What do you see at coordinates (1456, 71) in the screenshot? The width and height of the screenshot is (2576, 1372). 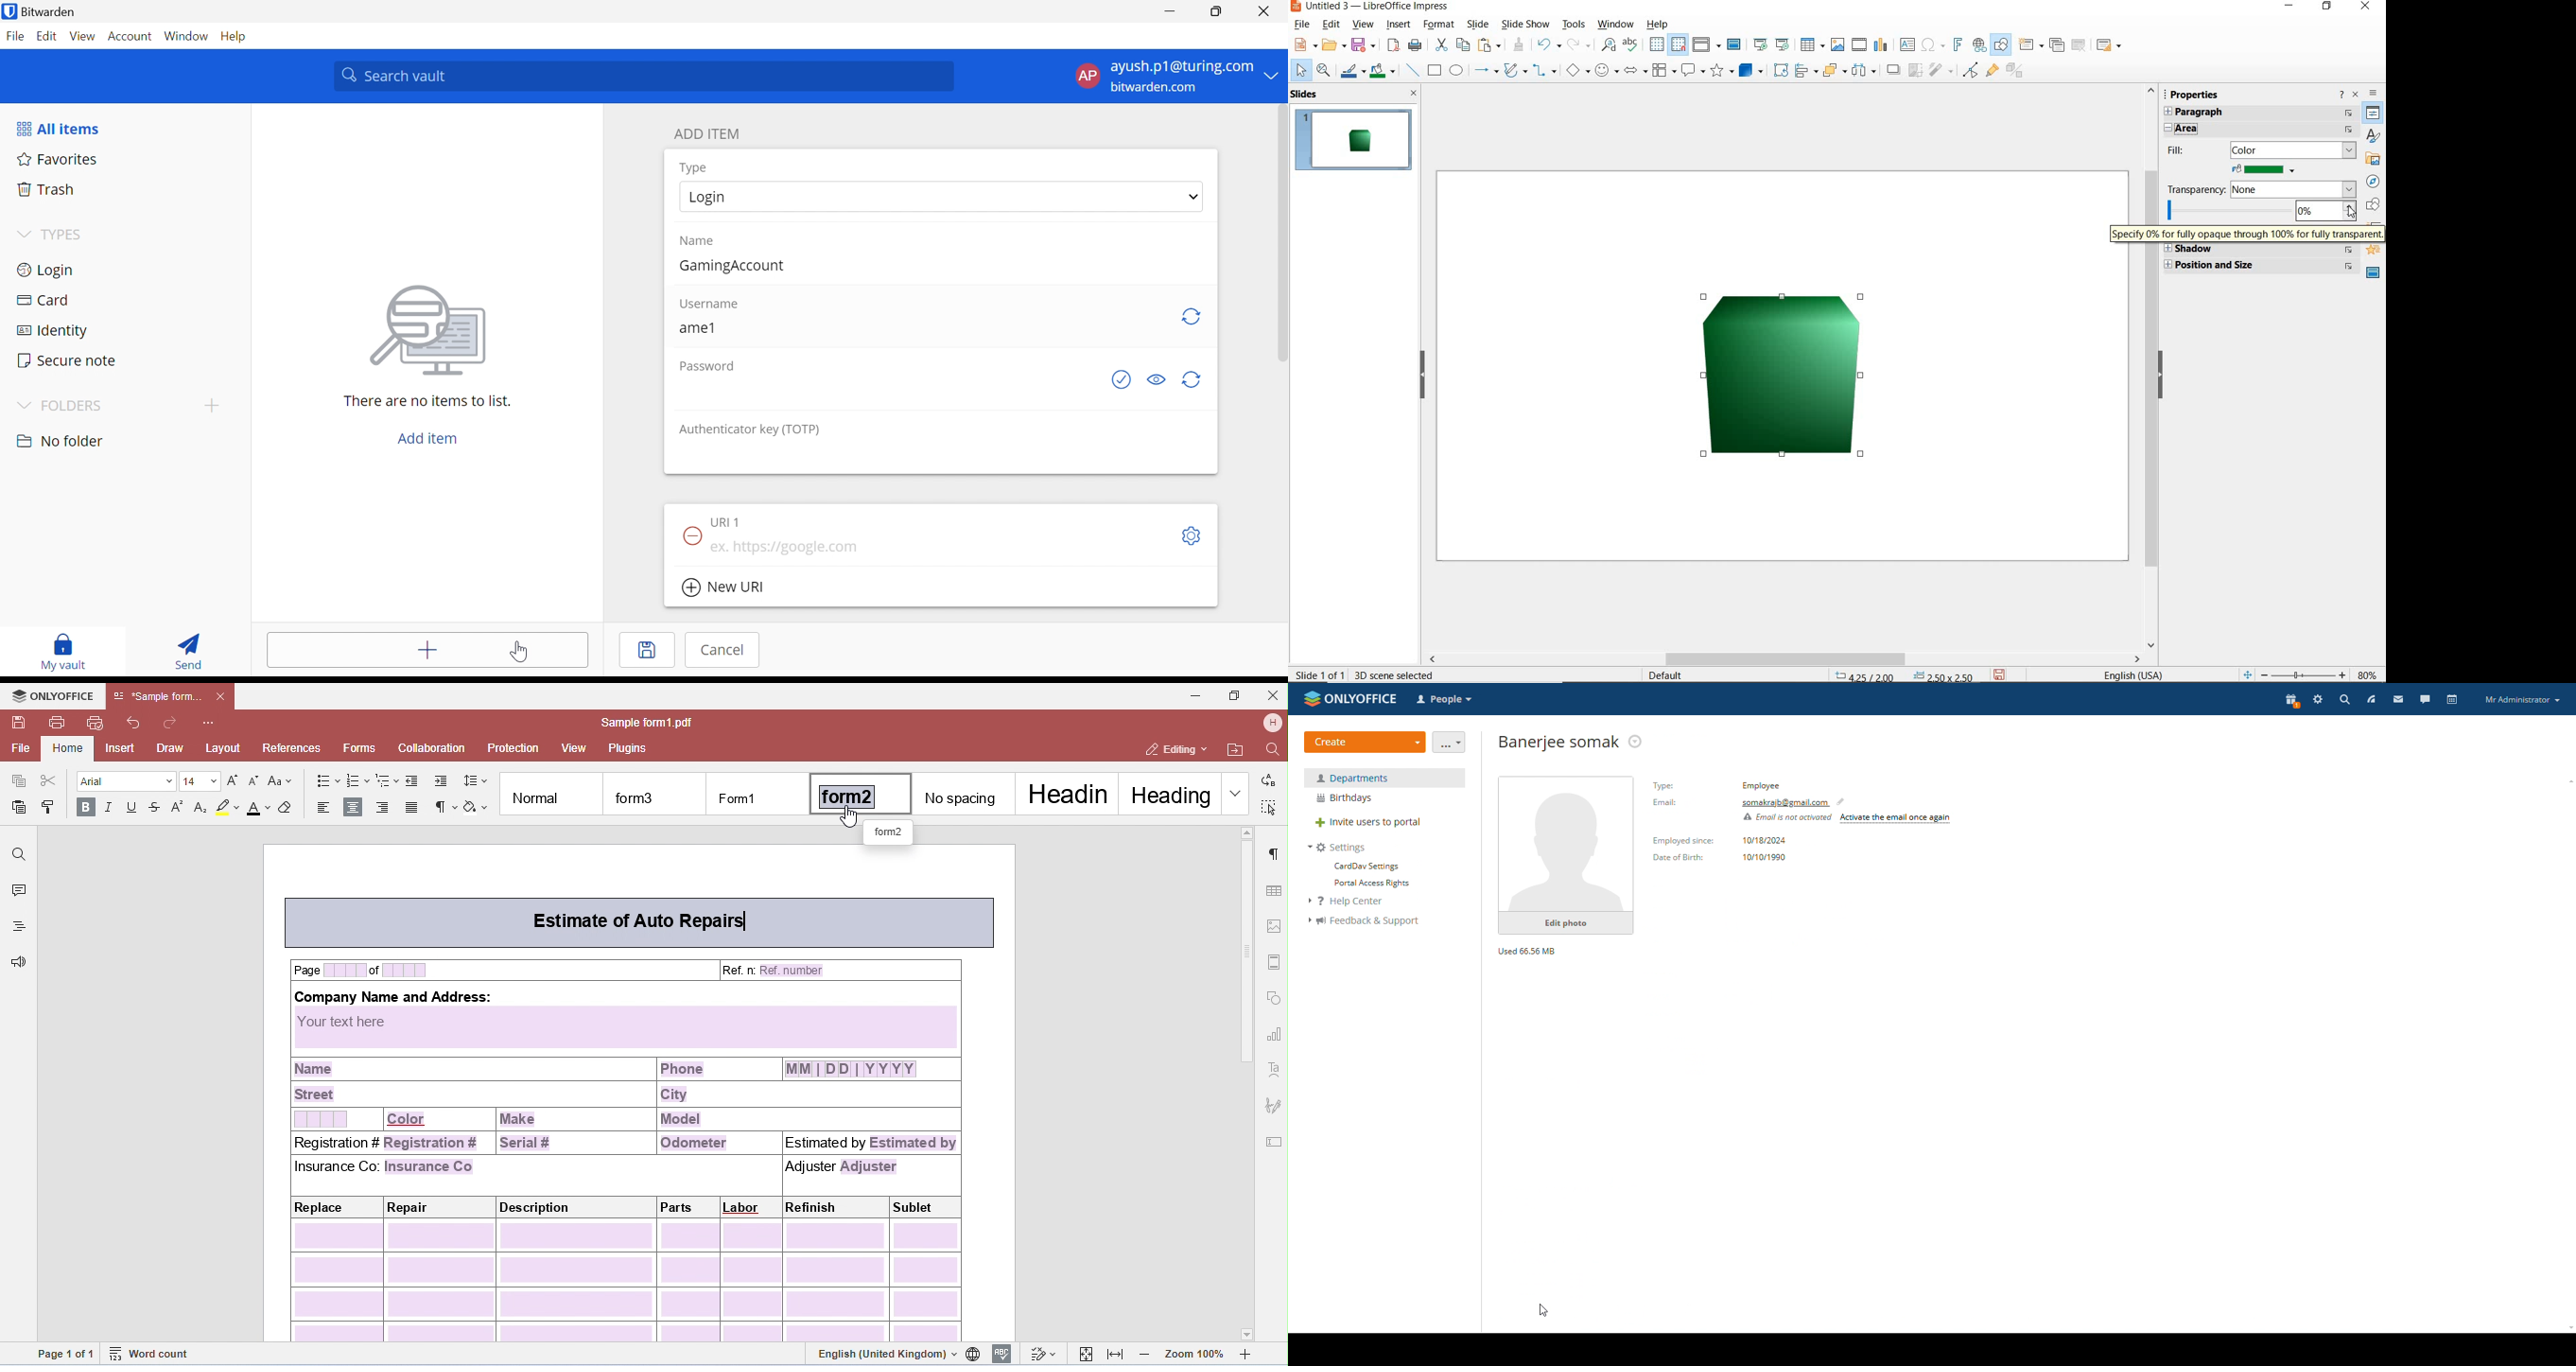 I see `ellipse` at bounding box center [1456, 71].